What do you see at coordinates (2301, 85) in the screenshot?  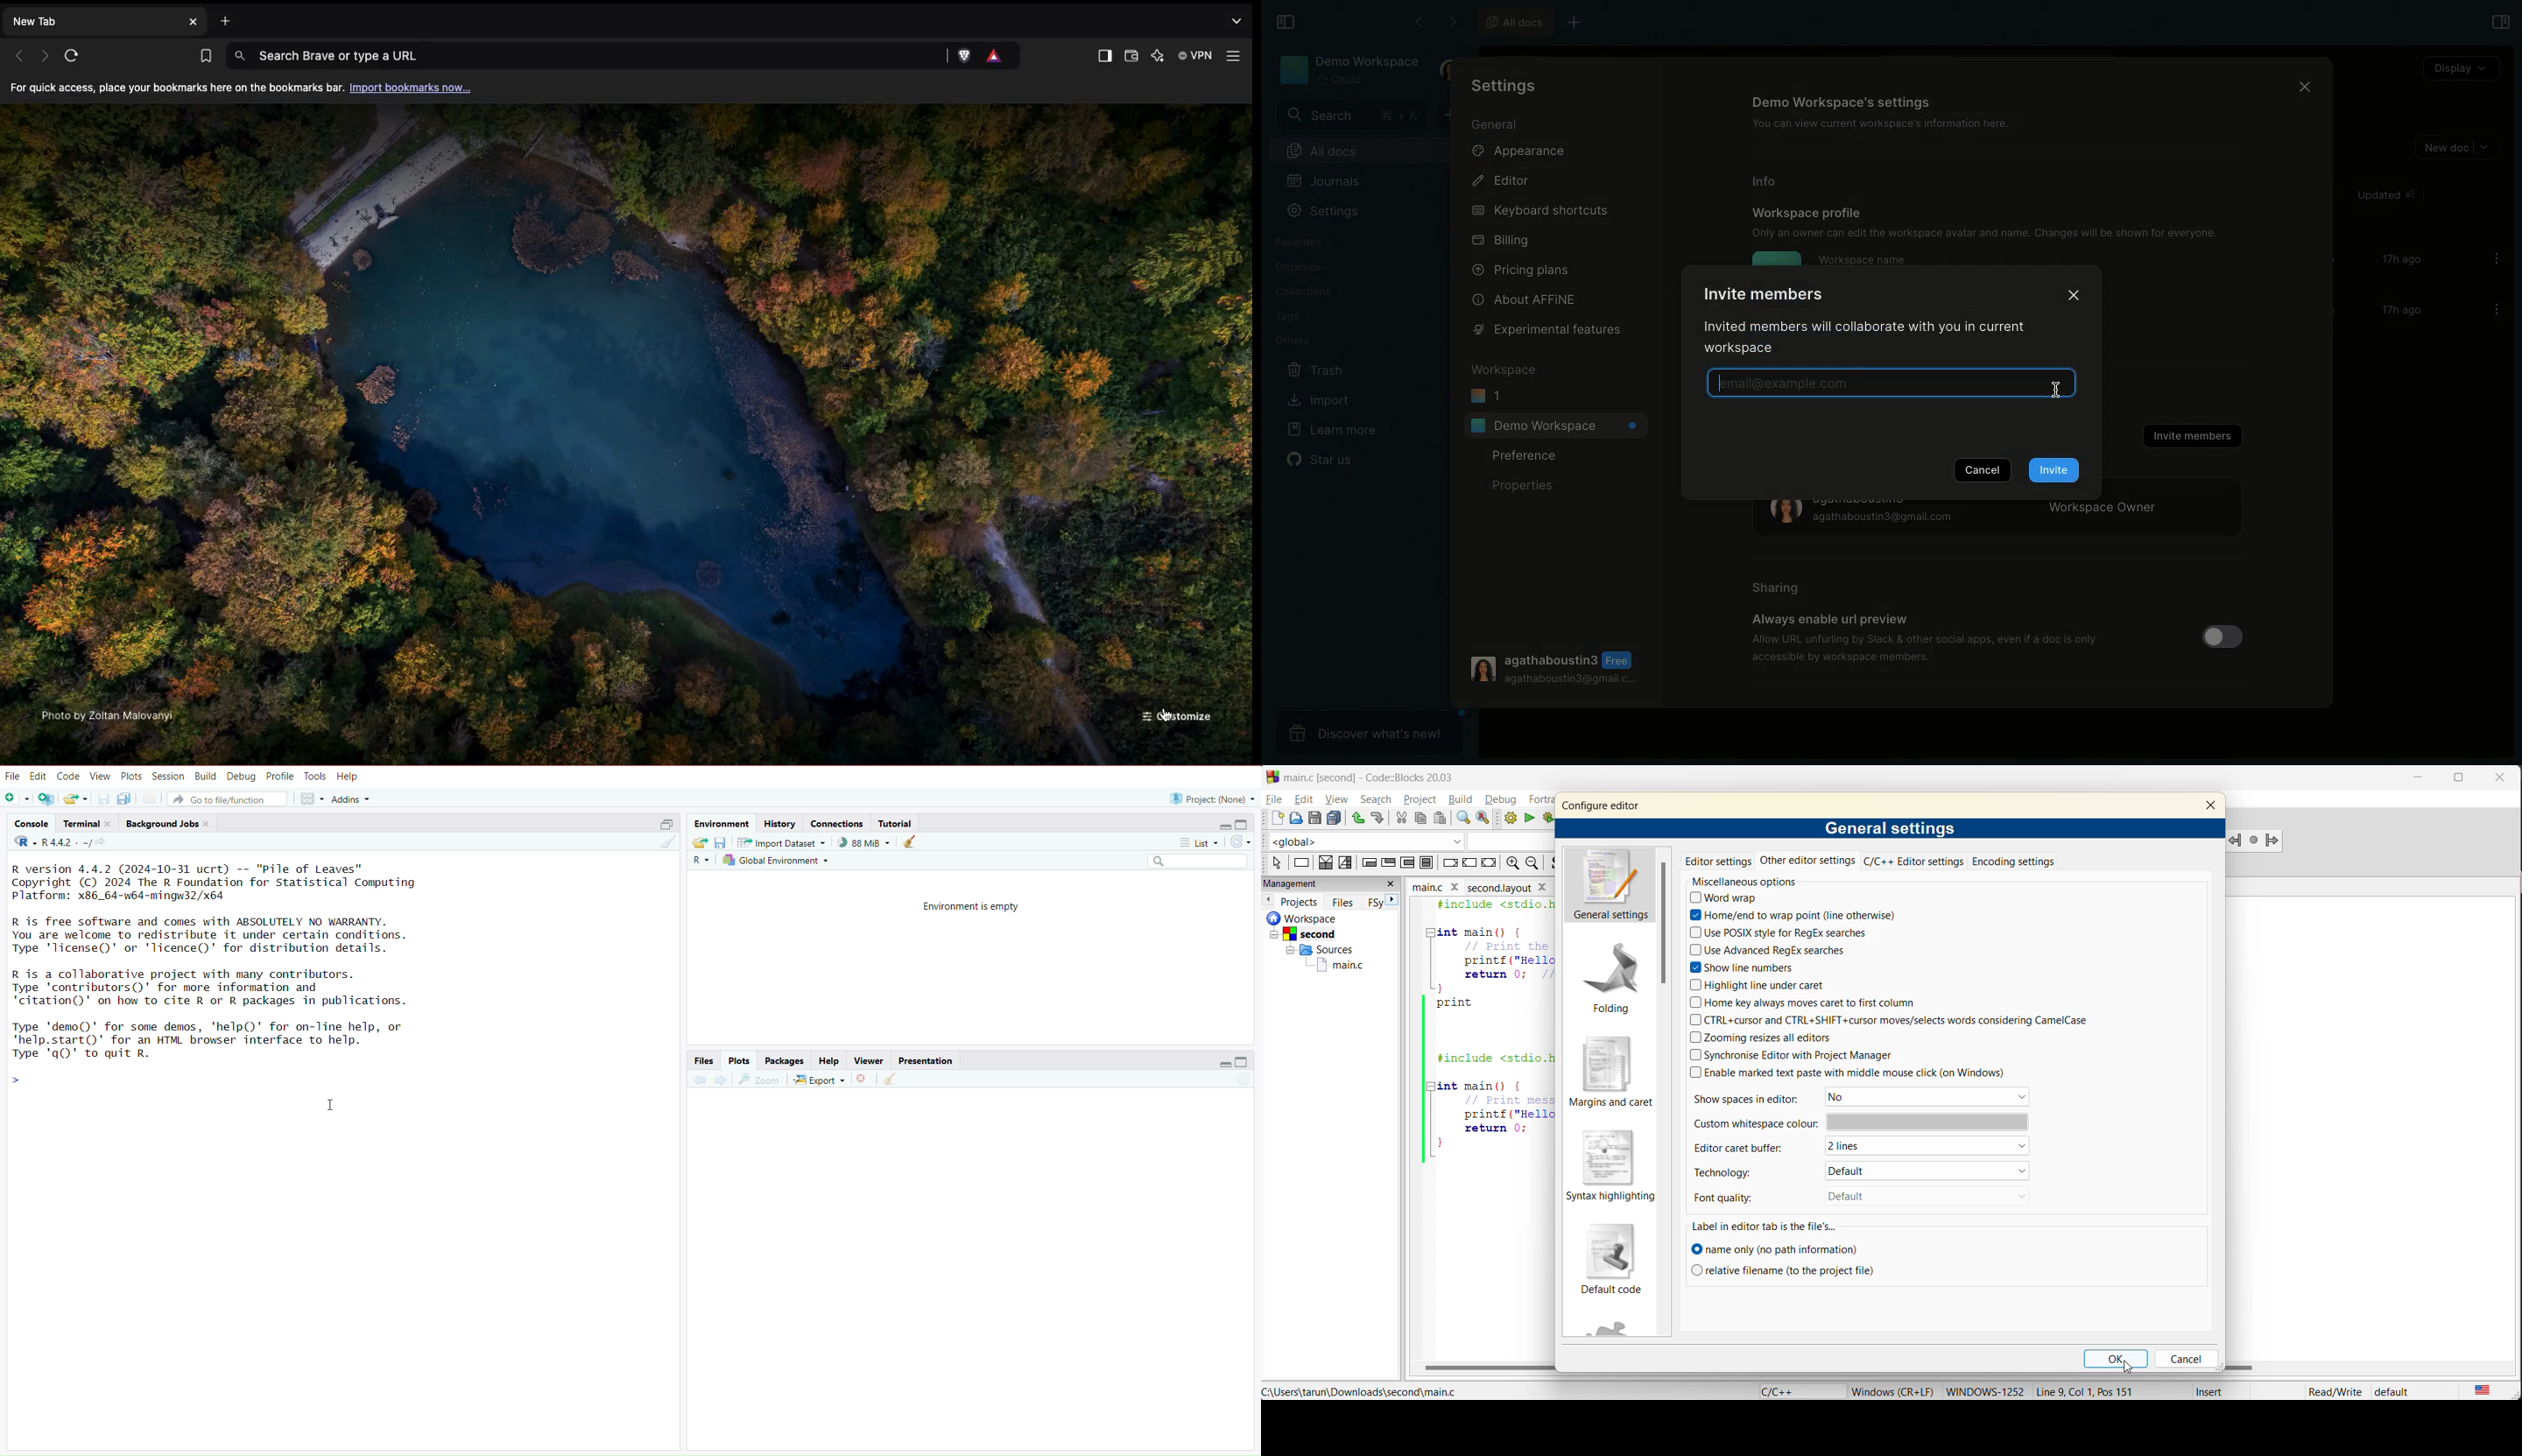 I see `Close icon` at bounding box center [2301, 85].